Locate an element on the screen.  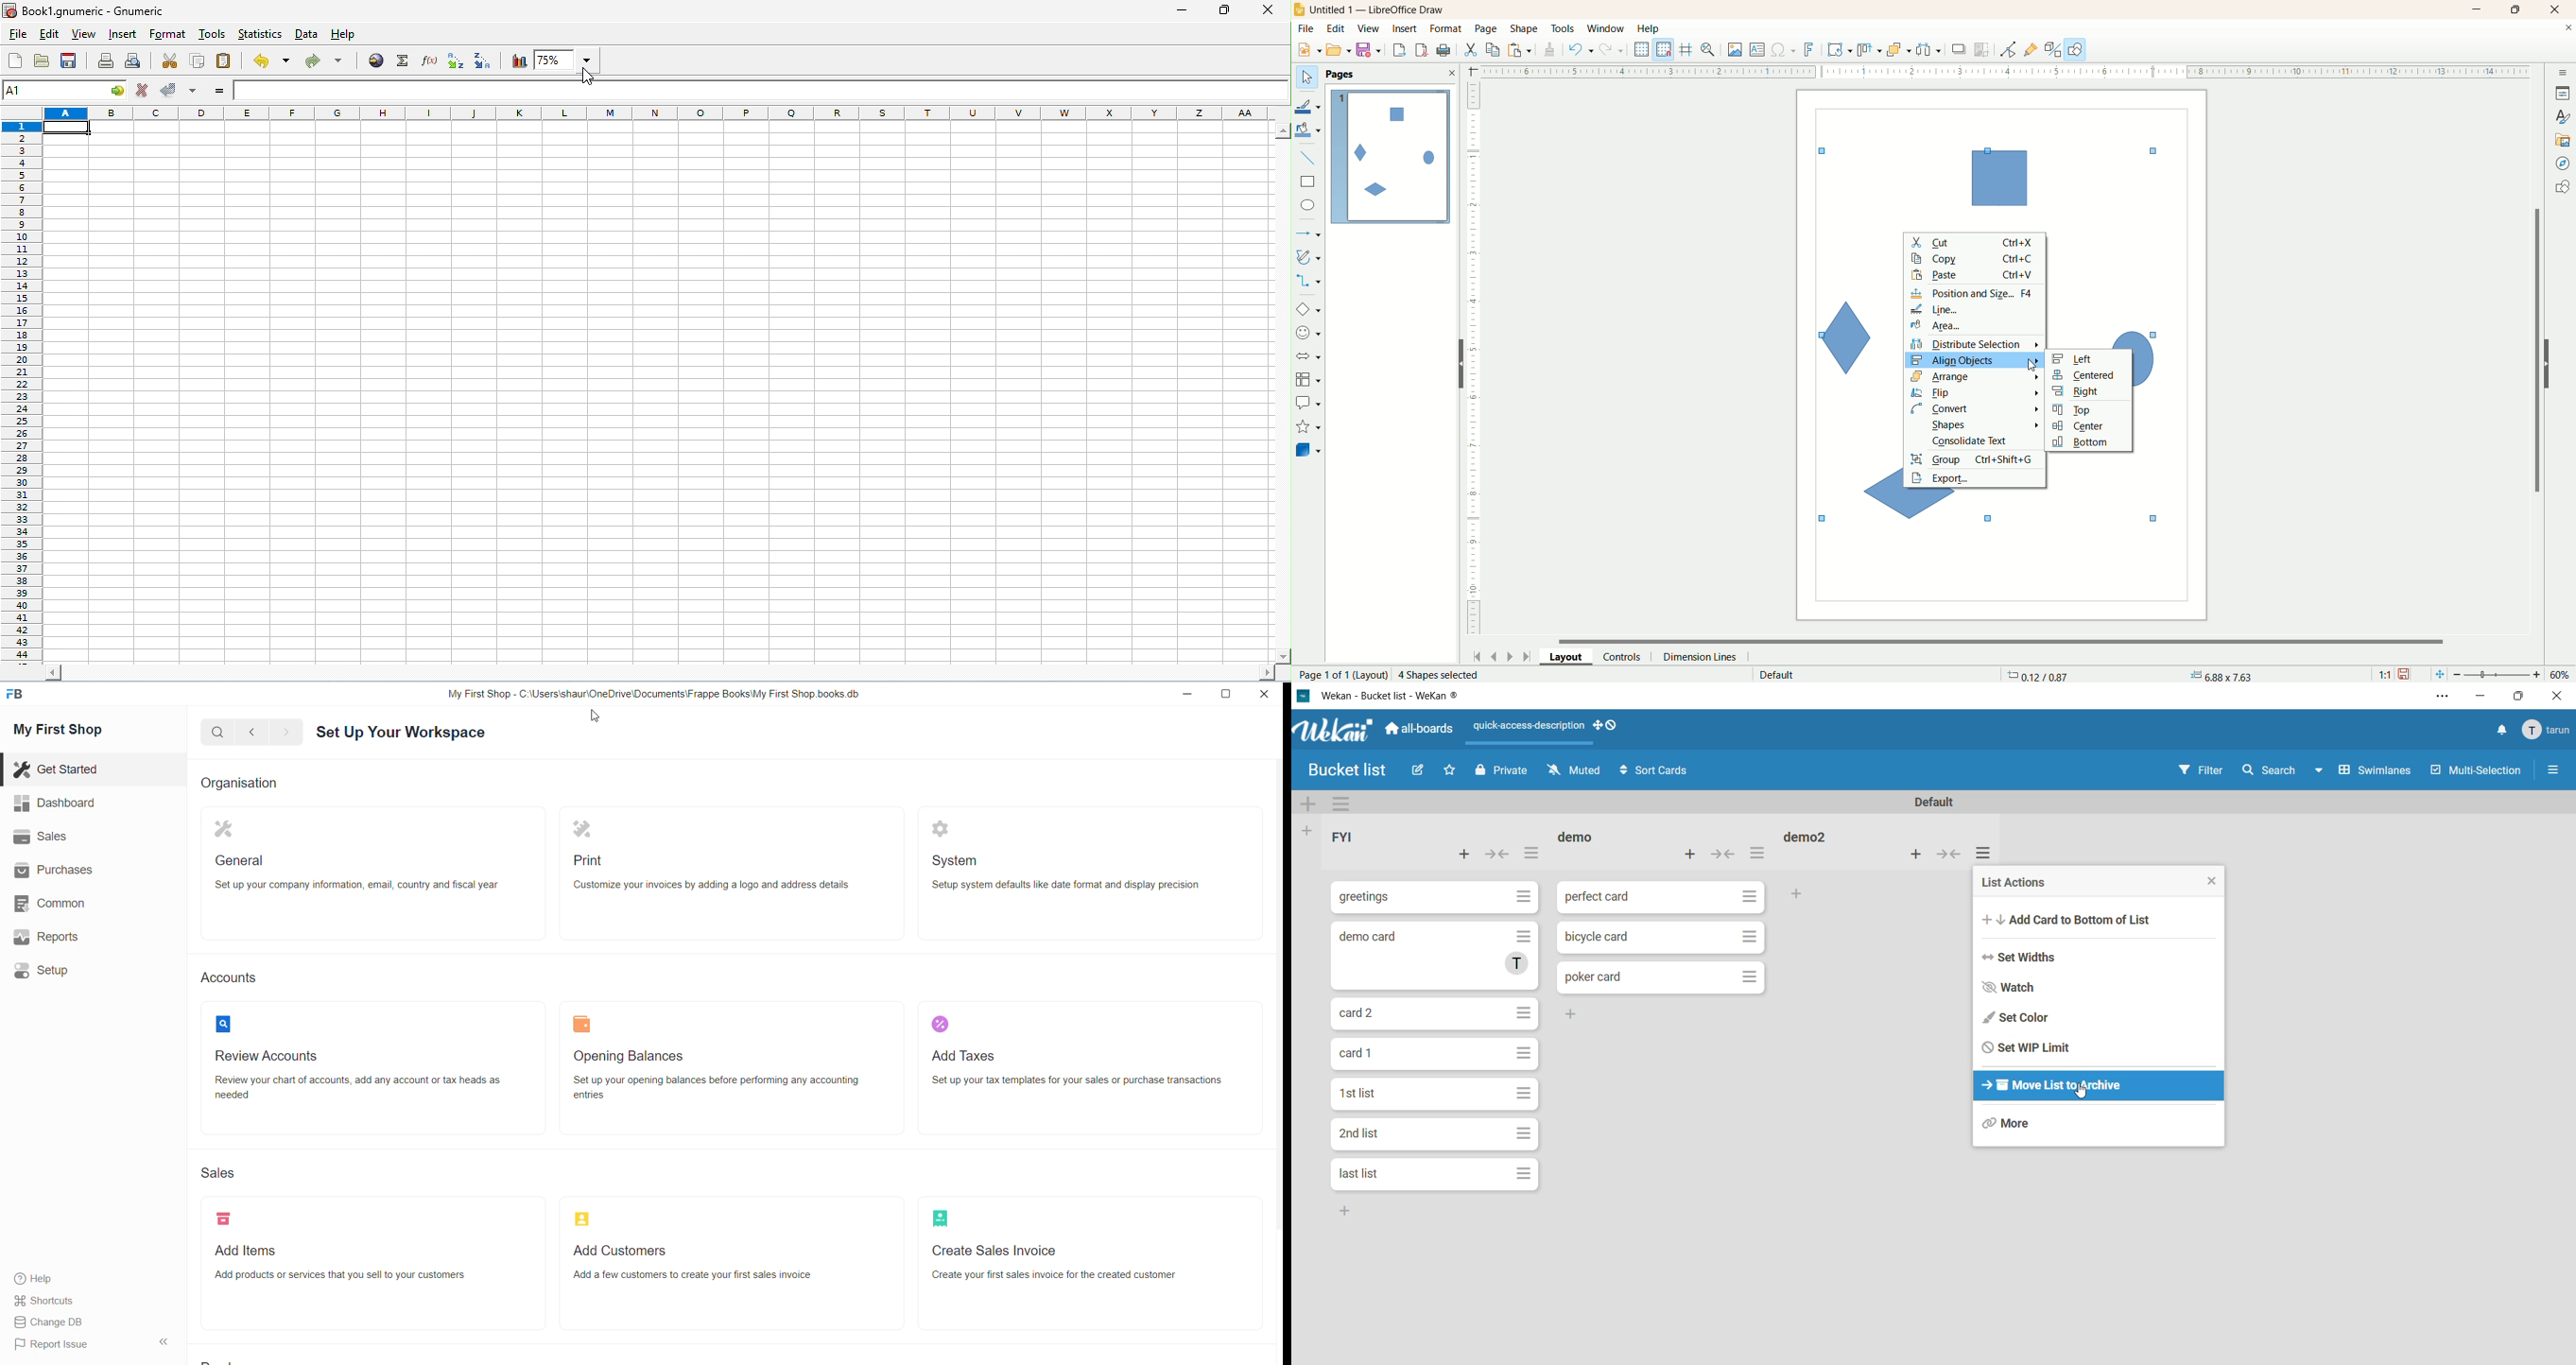
file is located at coordinates (19, 37).